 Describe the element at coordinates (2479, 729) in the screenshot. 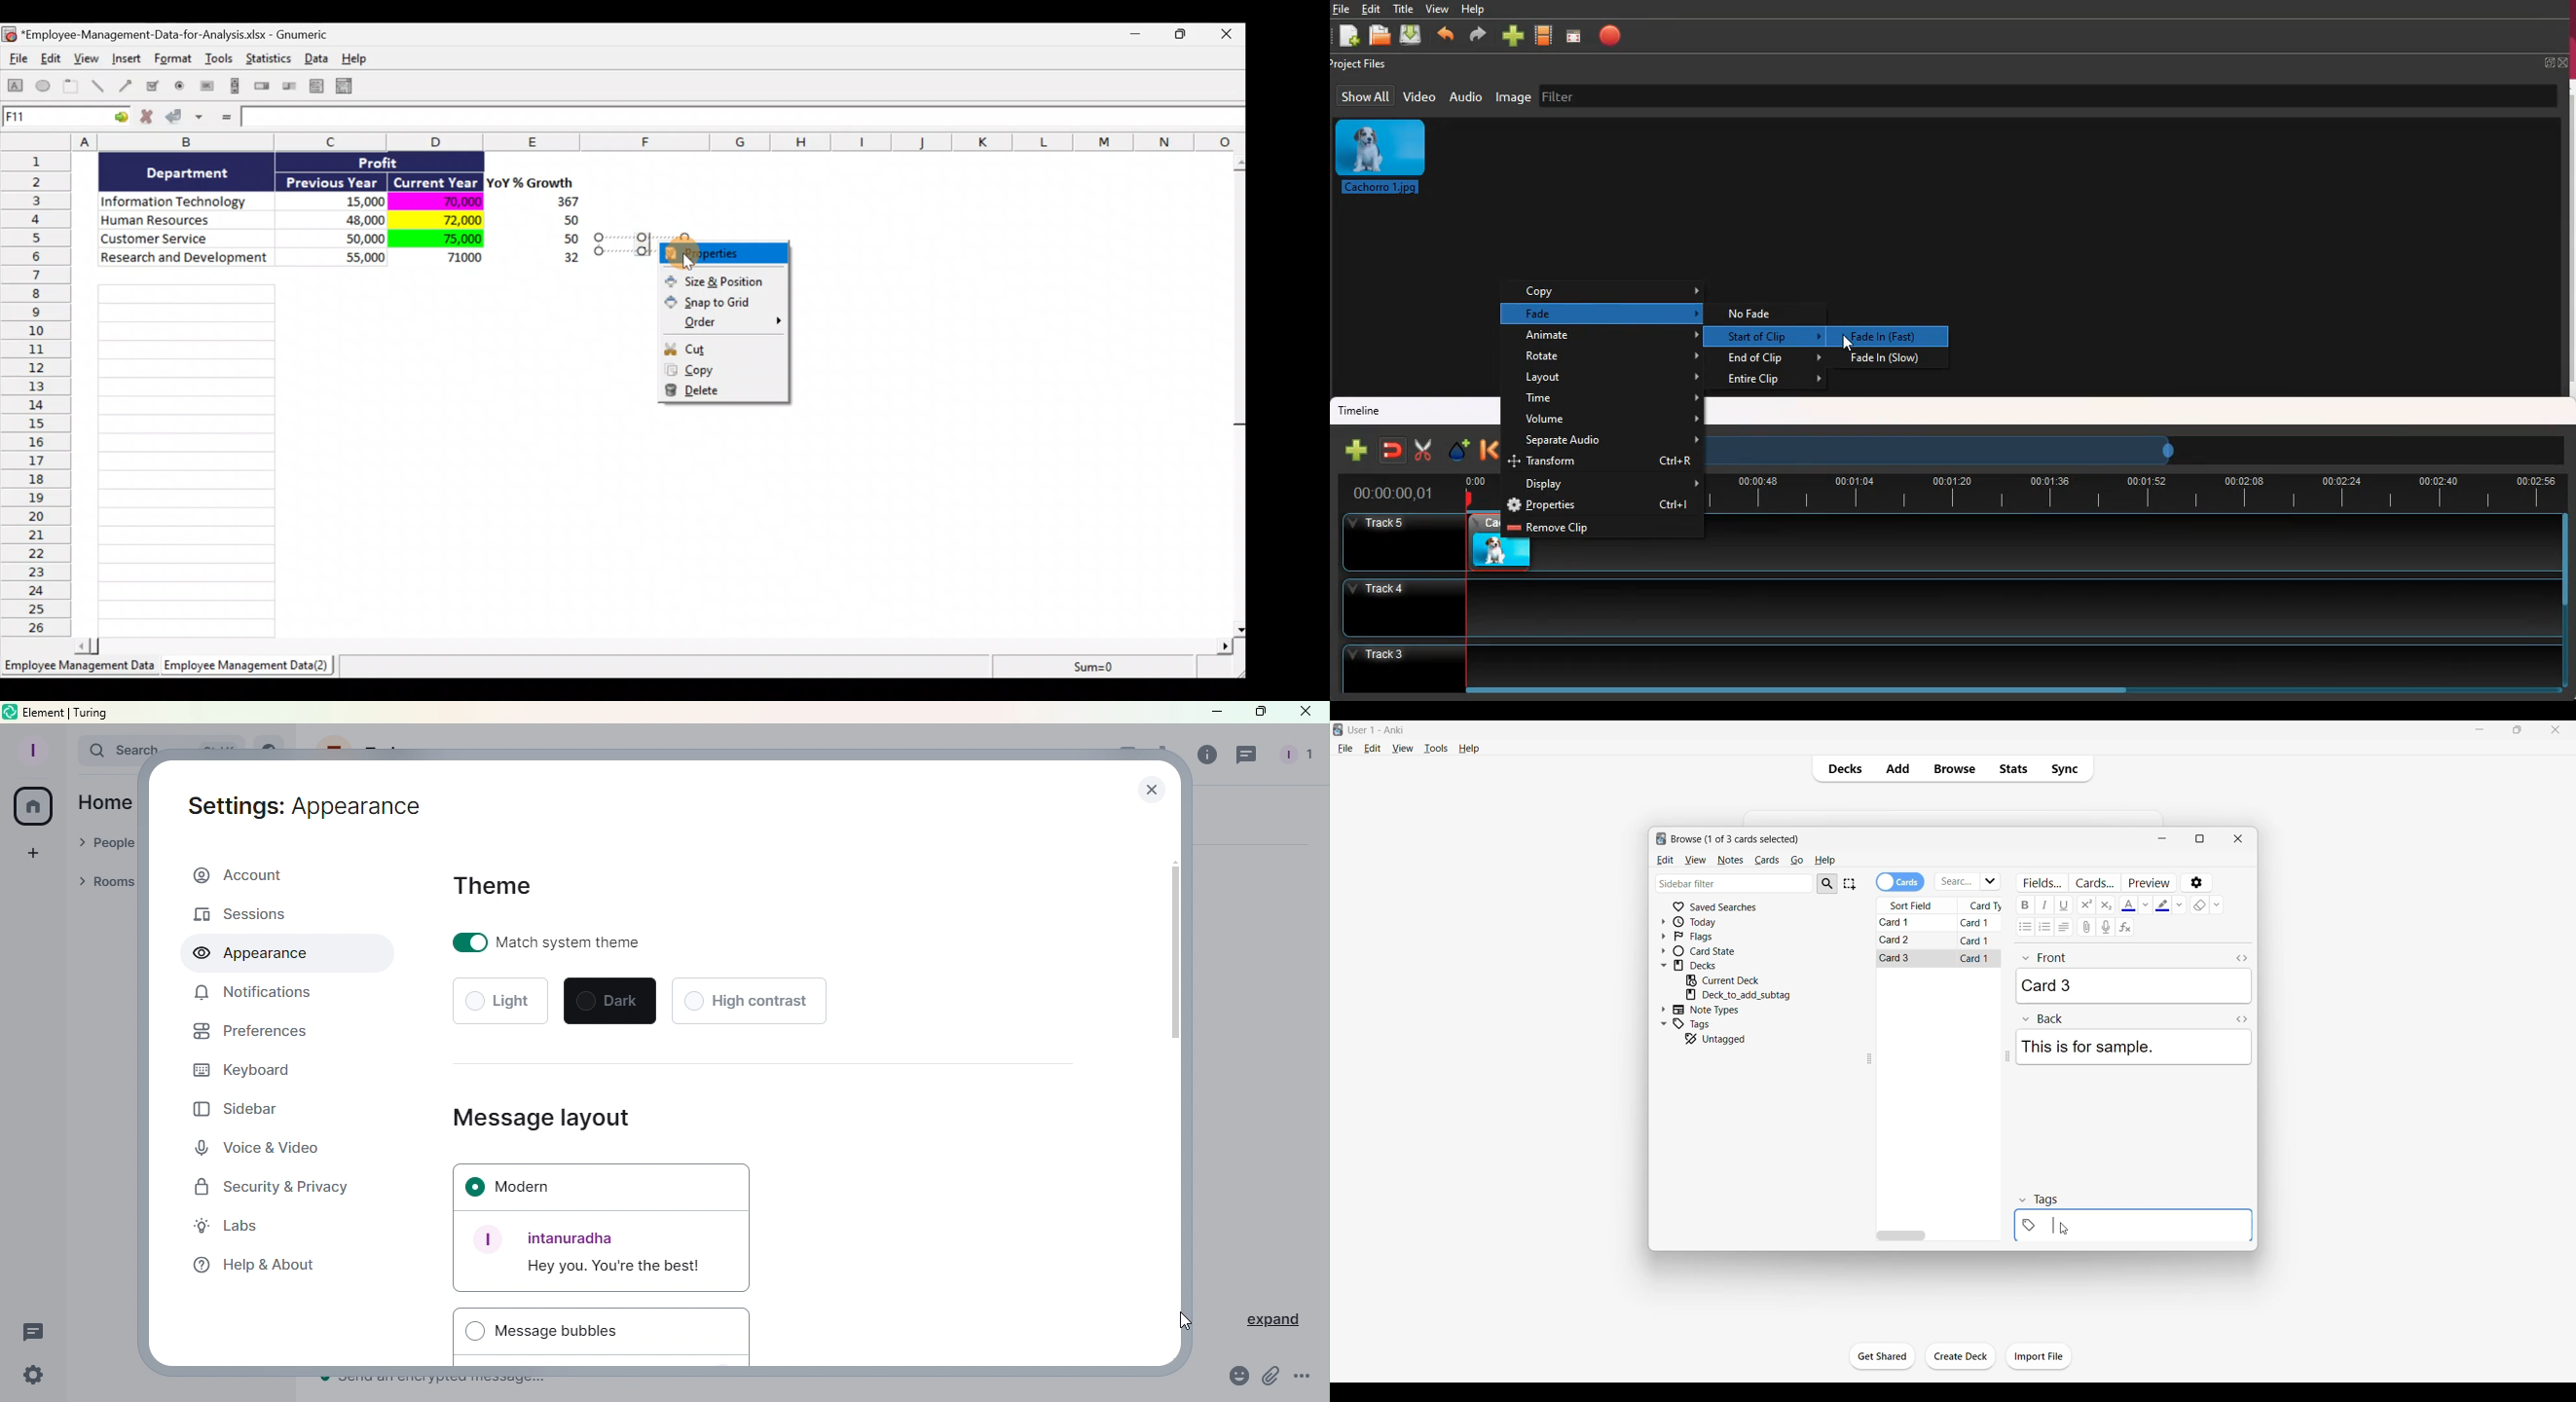

I see `Minimize` at that location.